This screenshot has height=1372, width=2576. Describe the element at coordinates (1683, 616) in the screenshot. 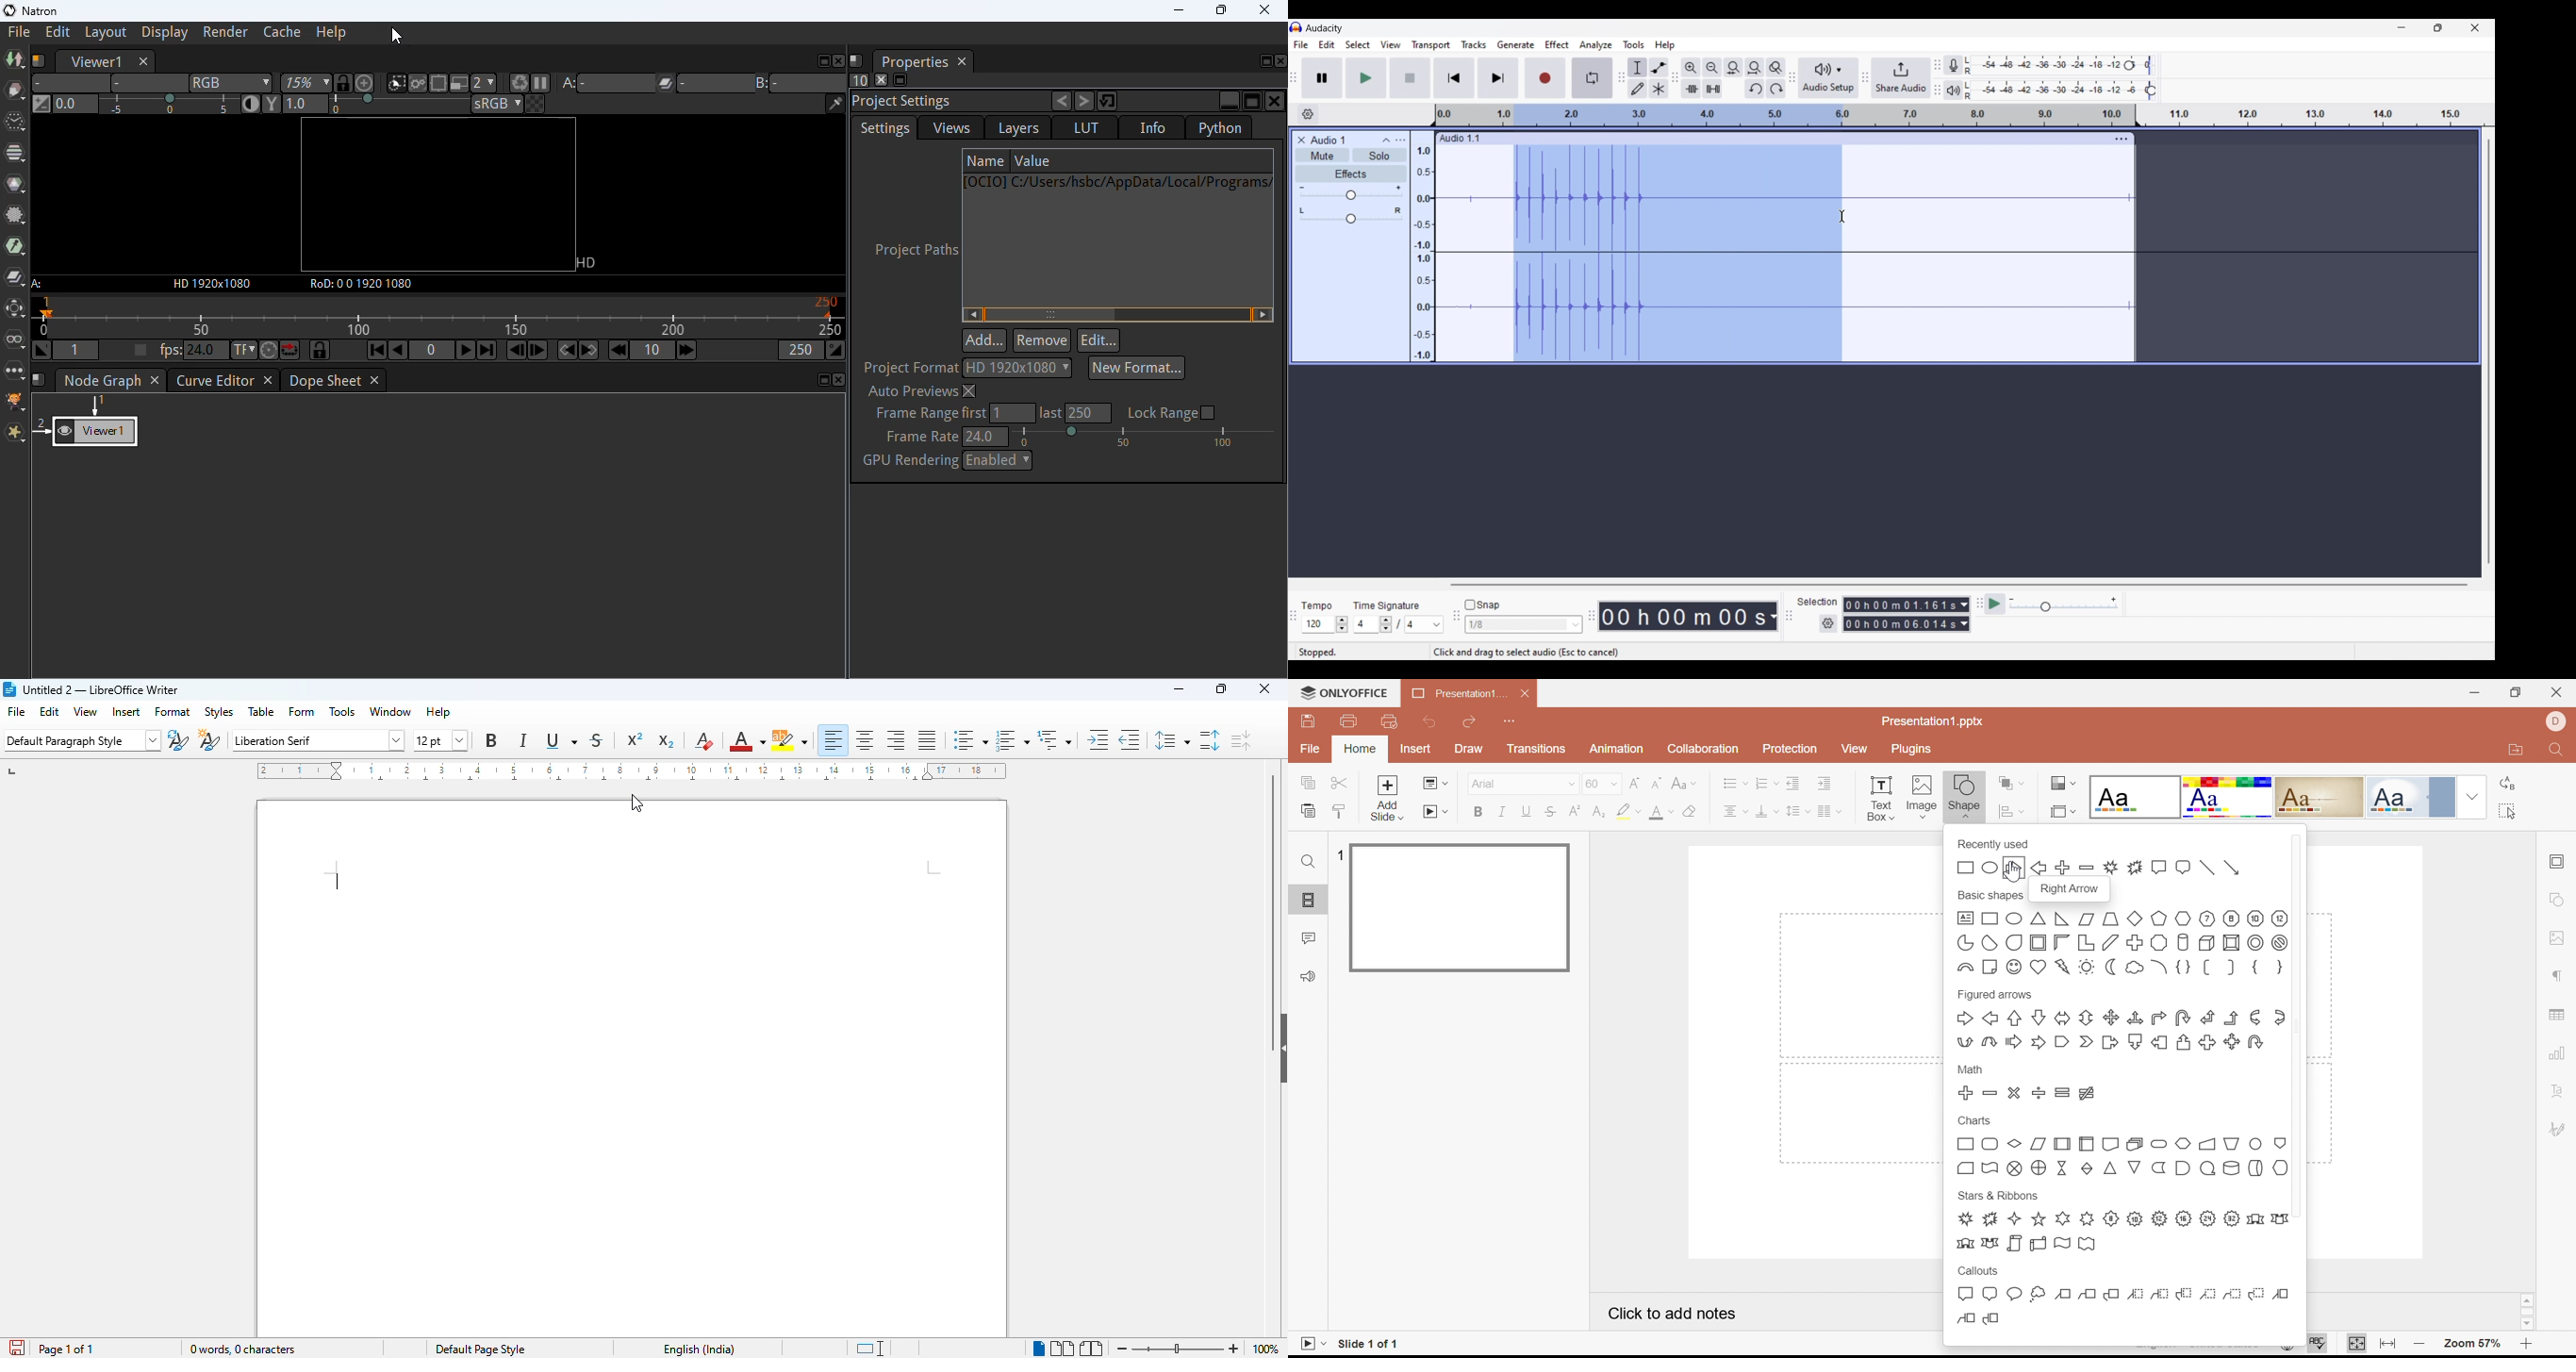

I see `Recorded duration` at that location.